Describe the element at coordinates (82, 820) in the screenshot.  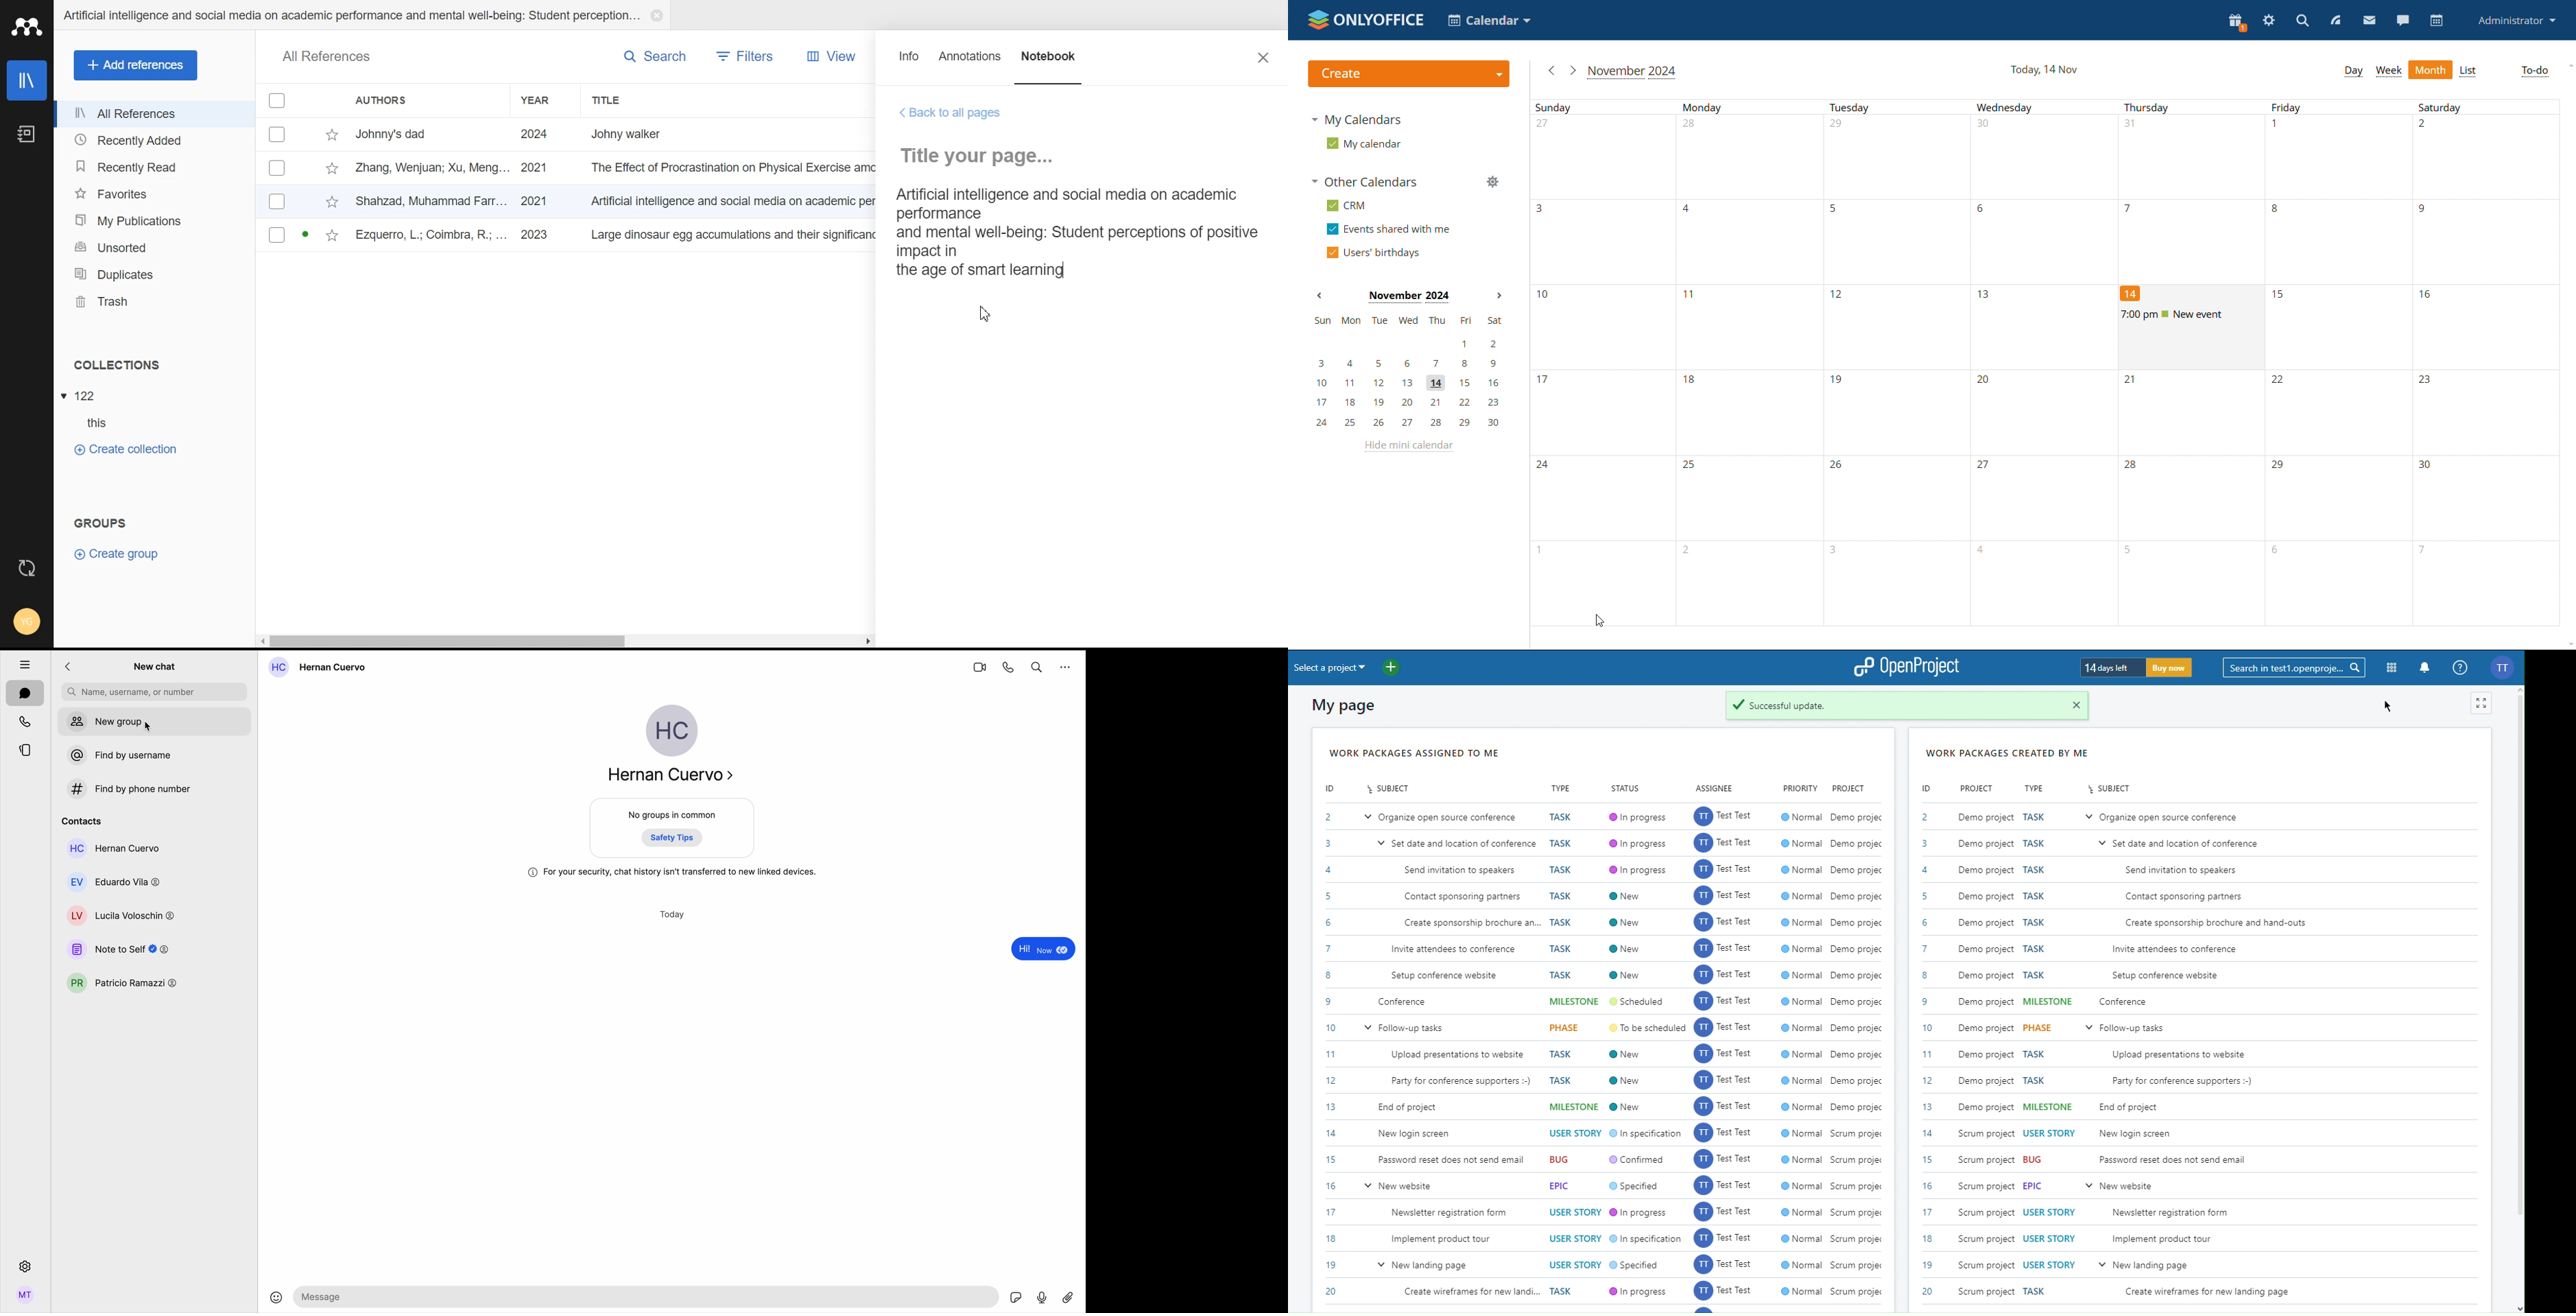
I see `contacts` at that location.